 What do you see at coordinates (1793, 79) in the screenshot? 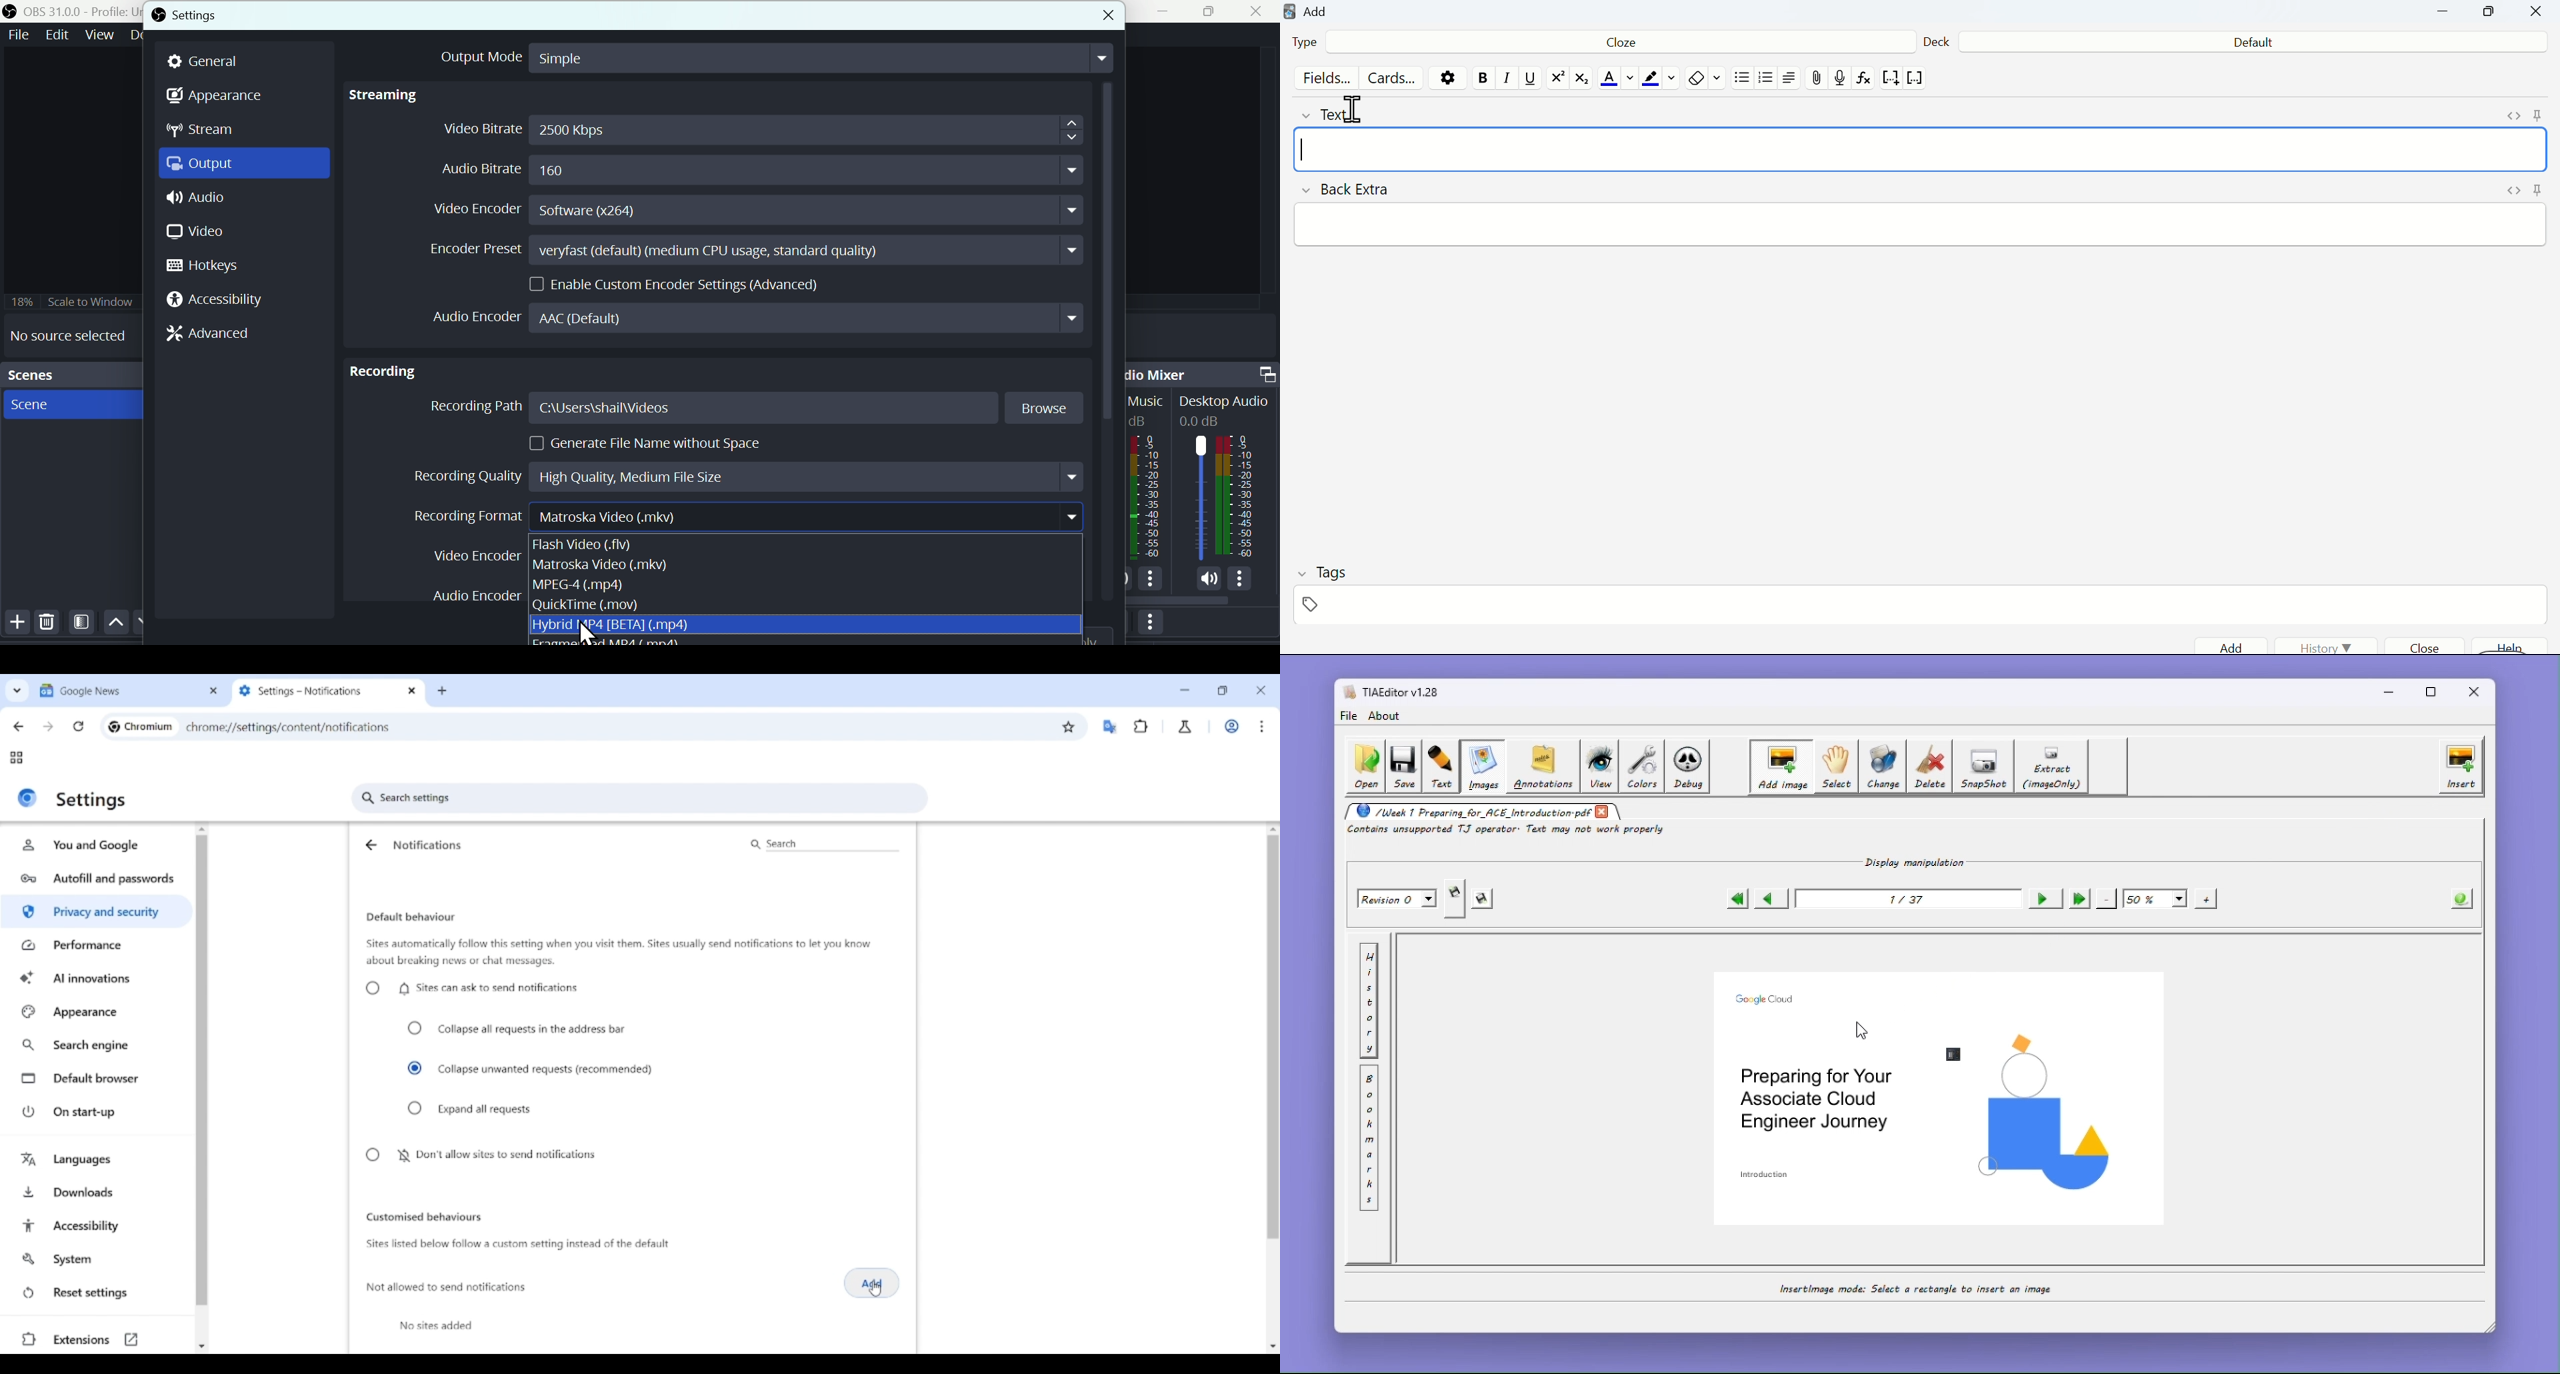
I see `Align` at bounding box center [1793, 79].